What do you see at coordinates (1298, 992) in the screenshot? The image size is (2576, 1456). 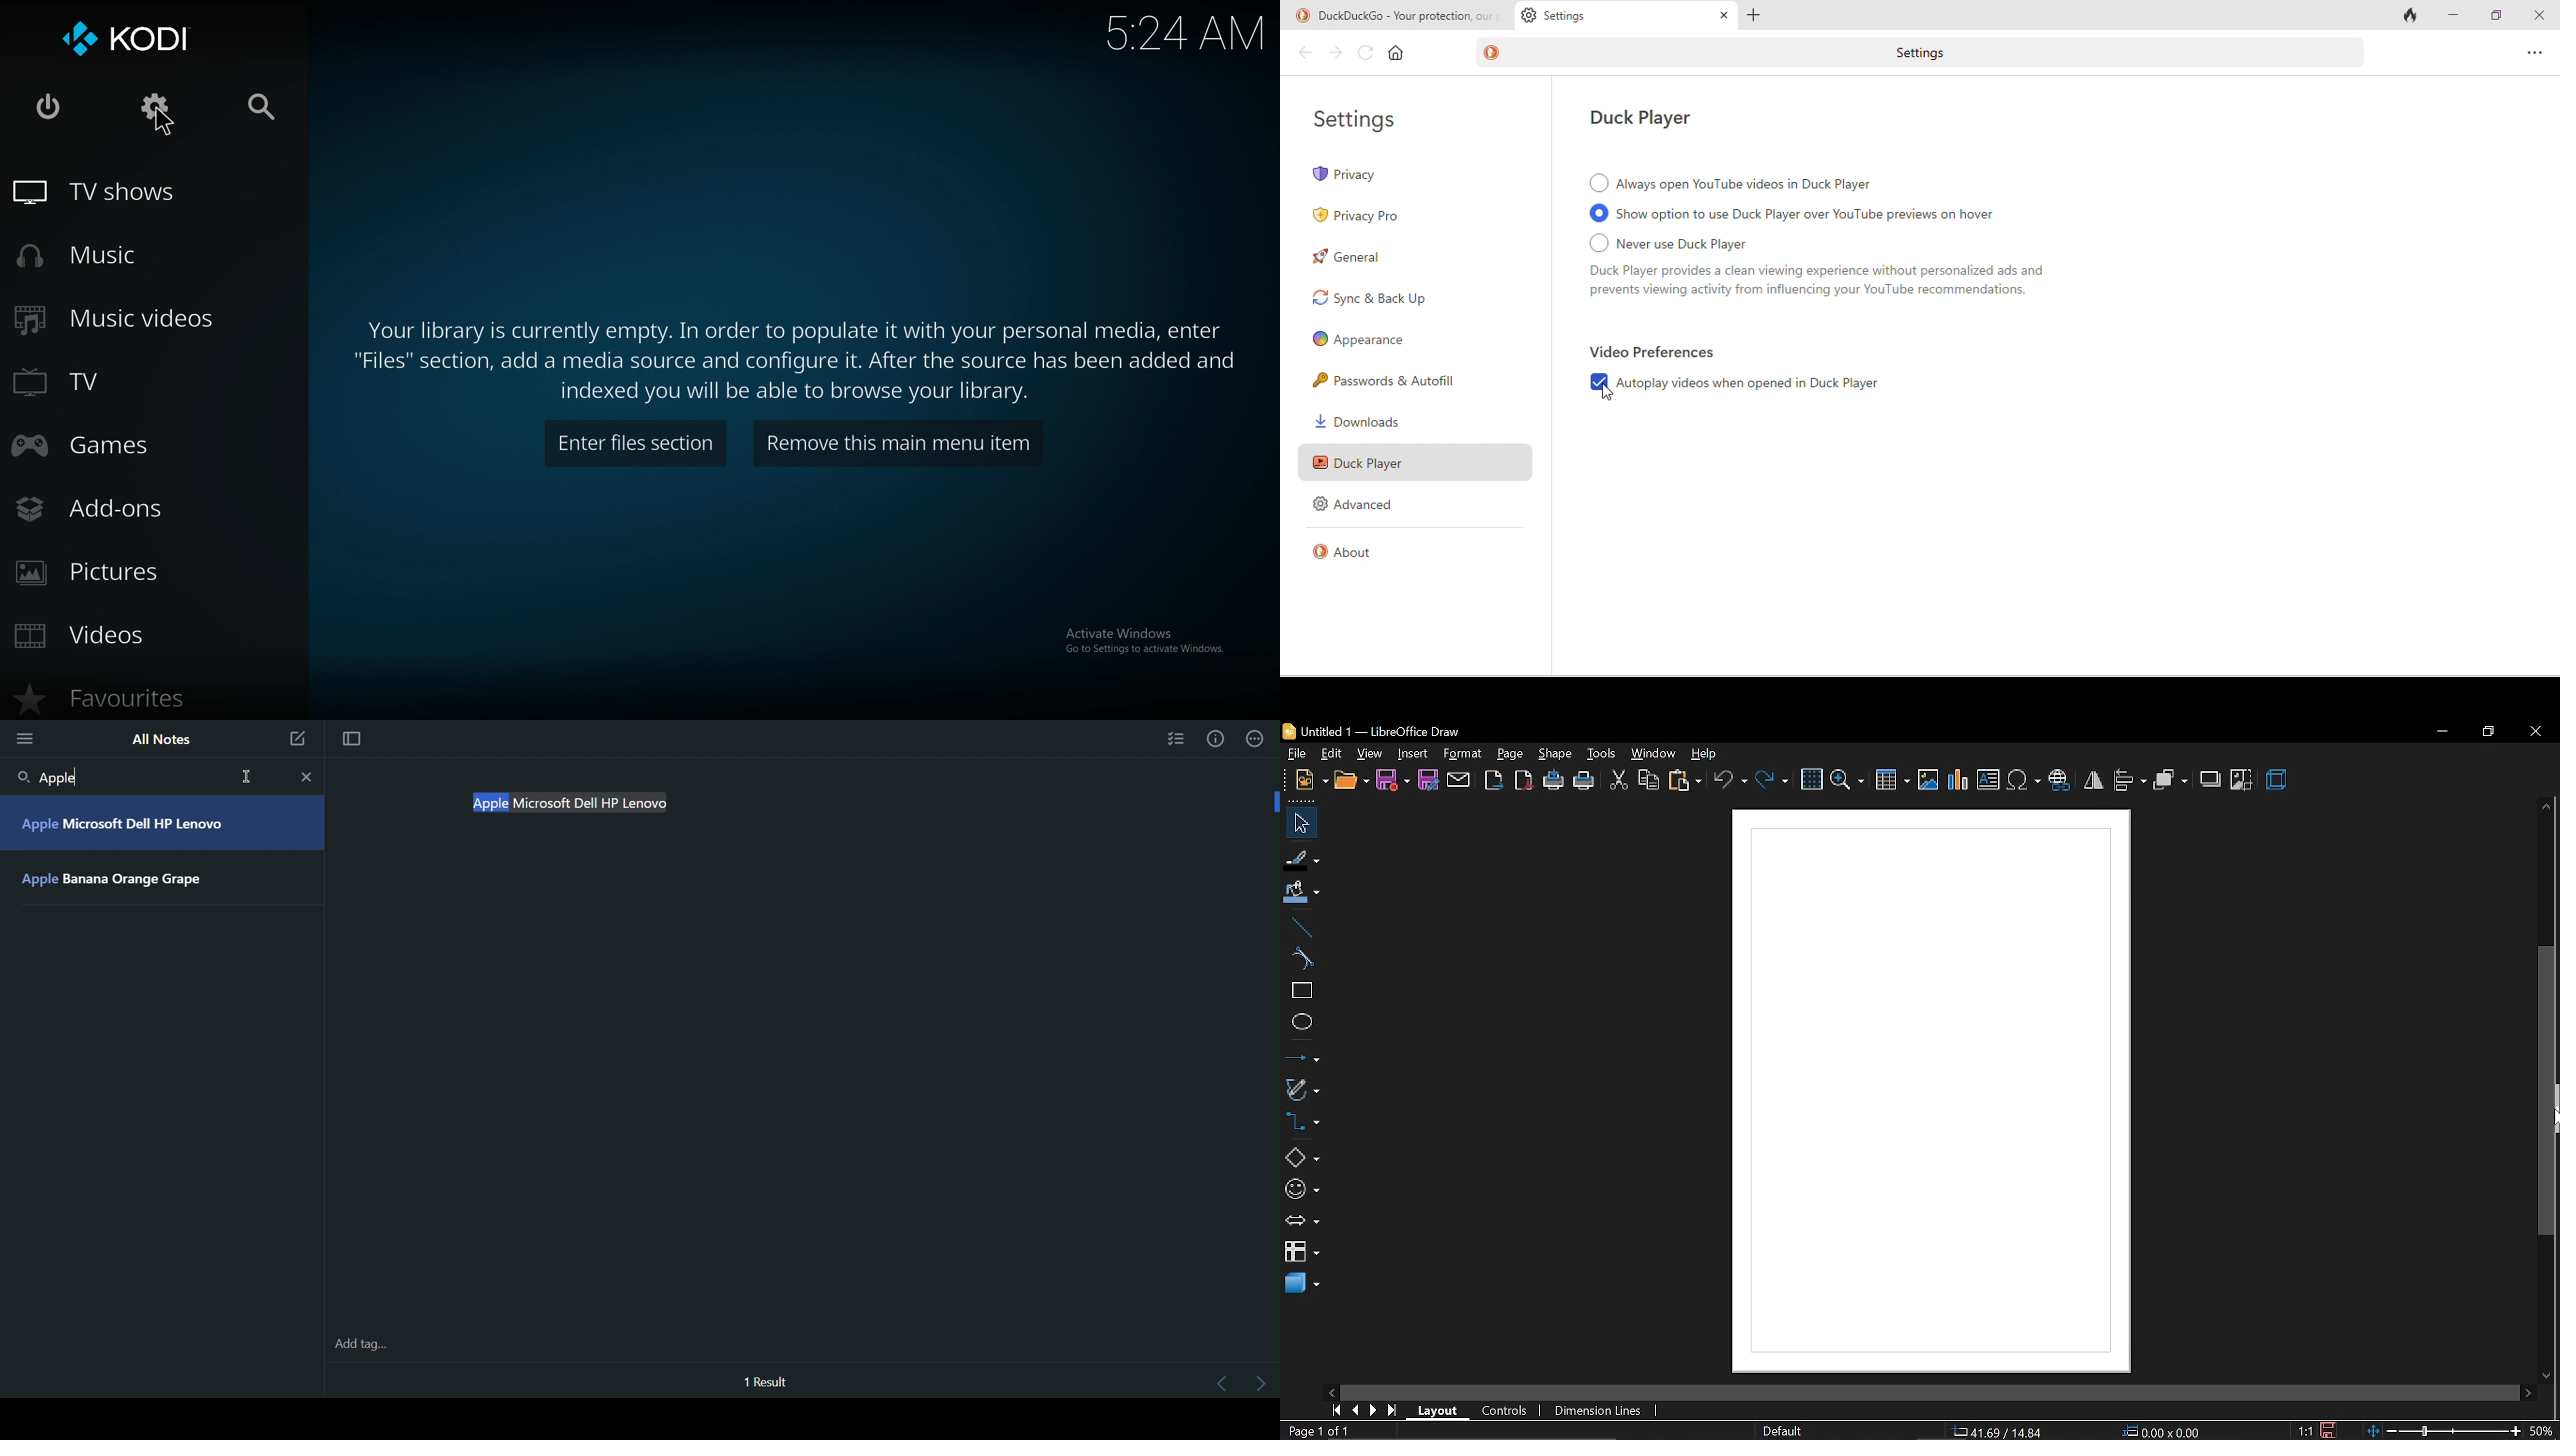 I see `rectangle` at bounding box center [1298, 992].